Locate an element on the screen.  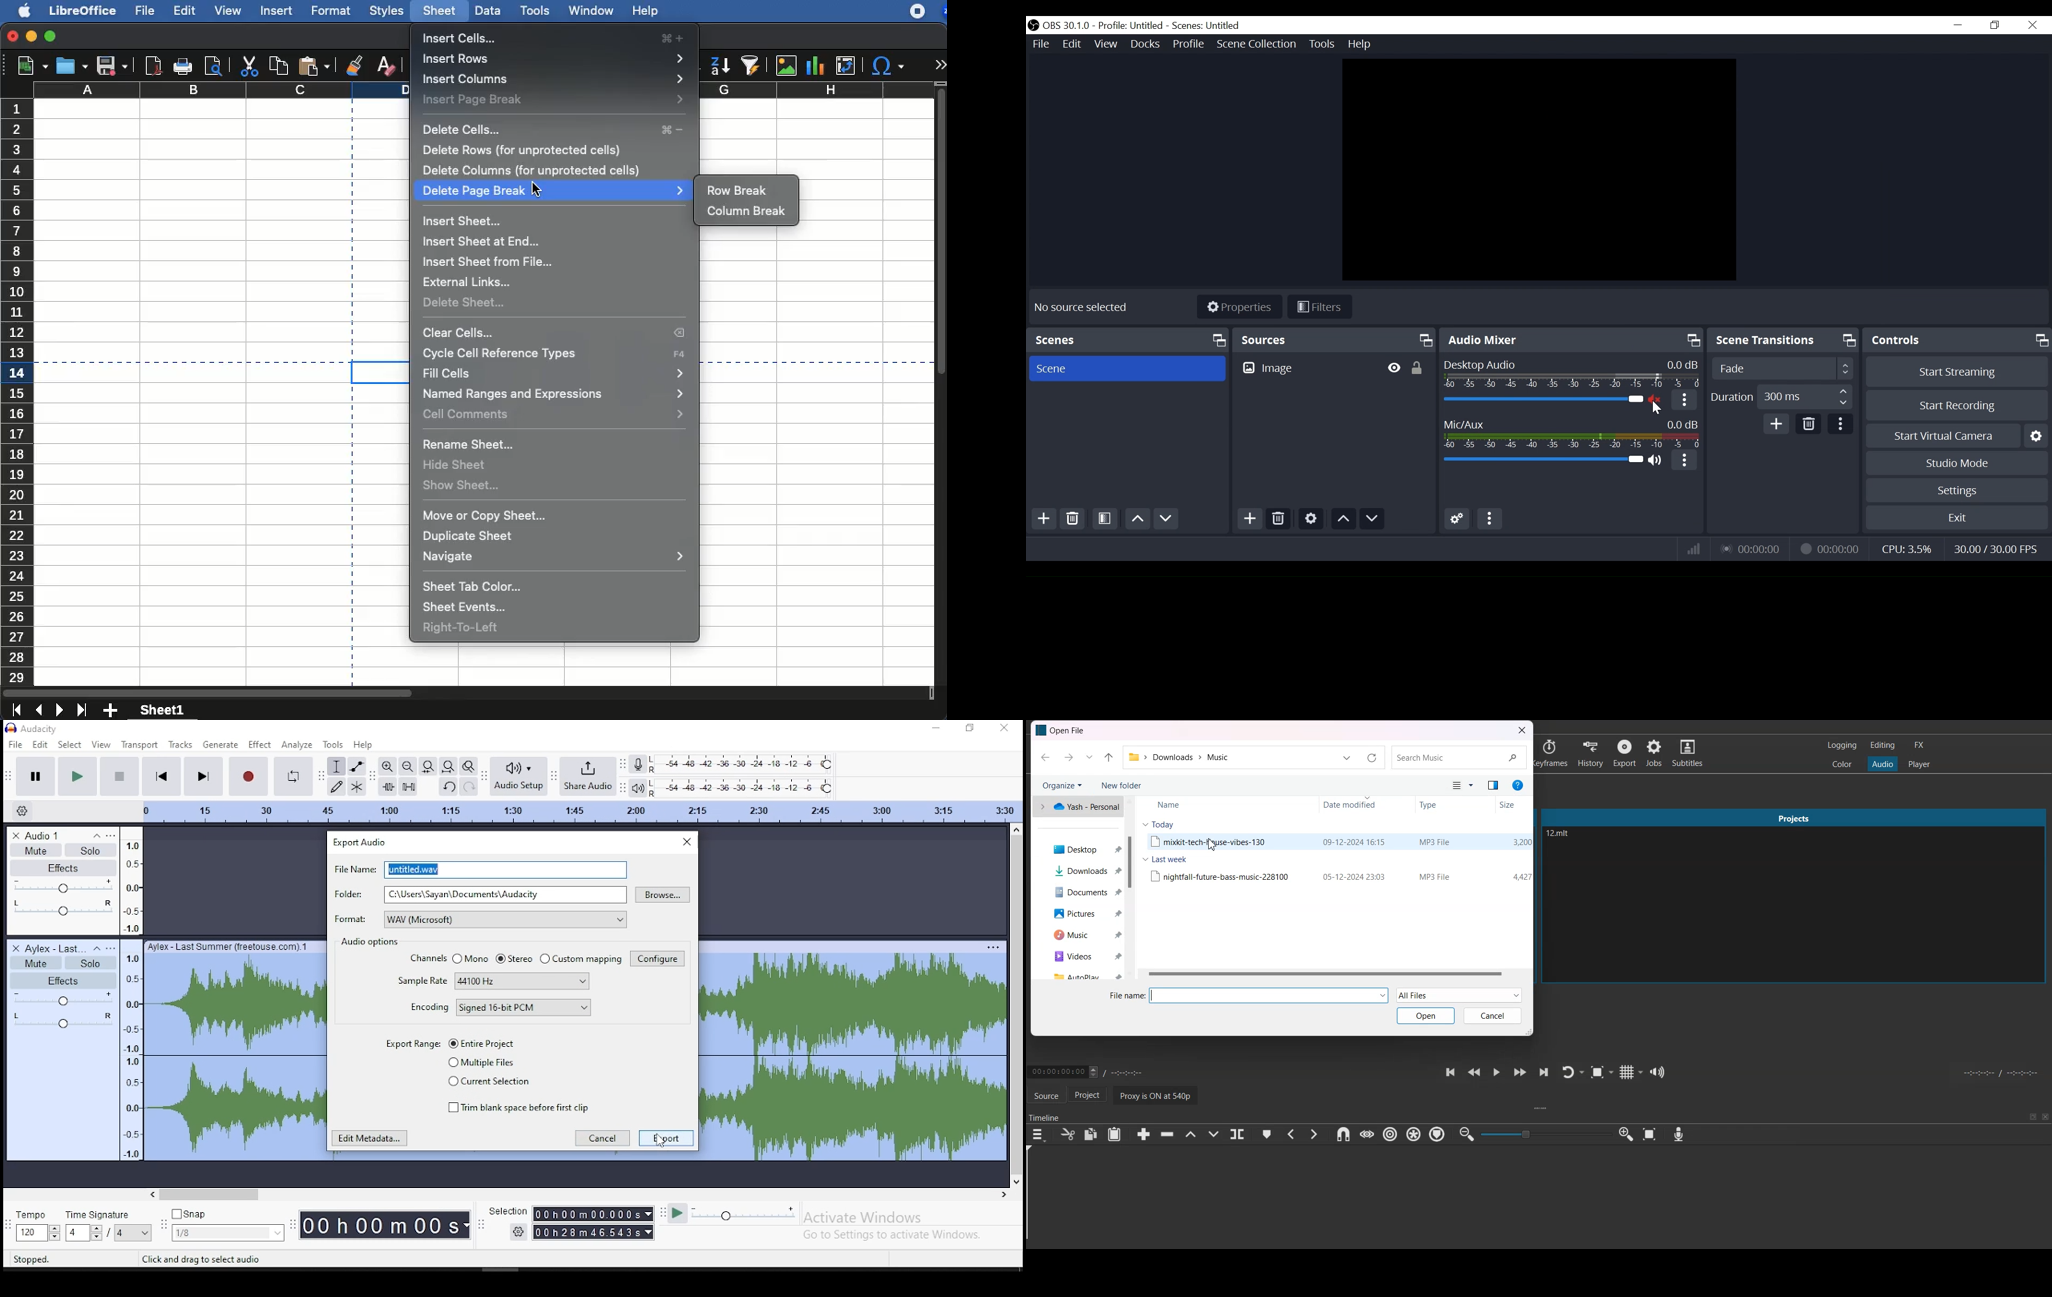
Scrub while dragging is located at coordinates (1366, 1134).